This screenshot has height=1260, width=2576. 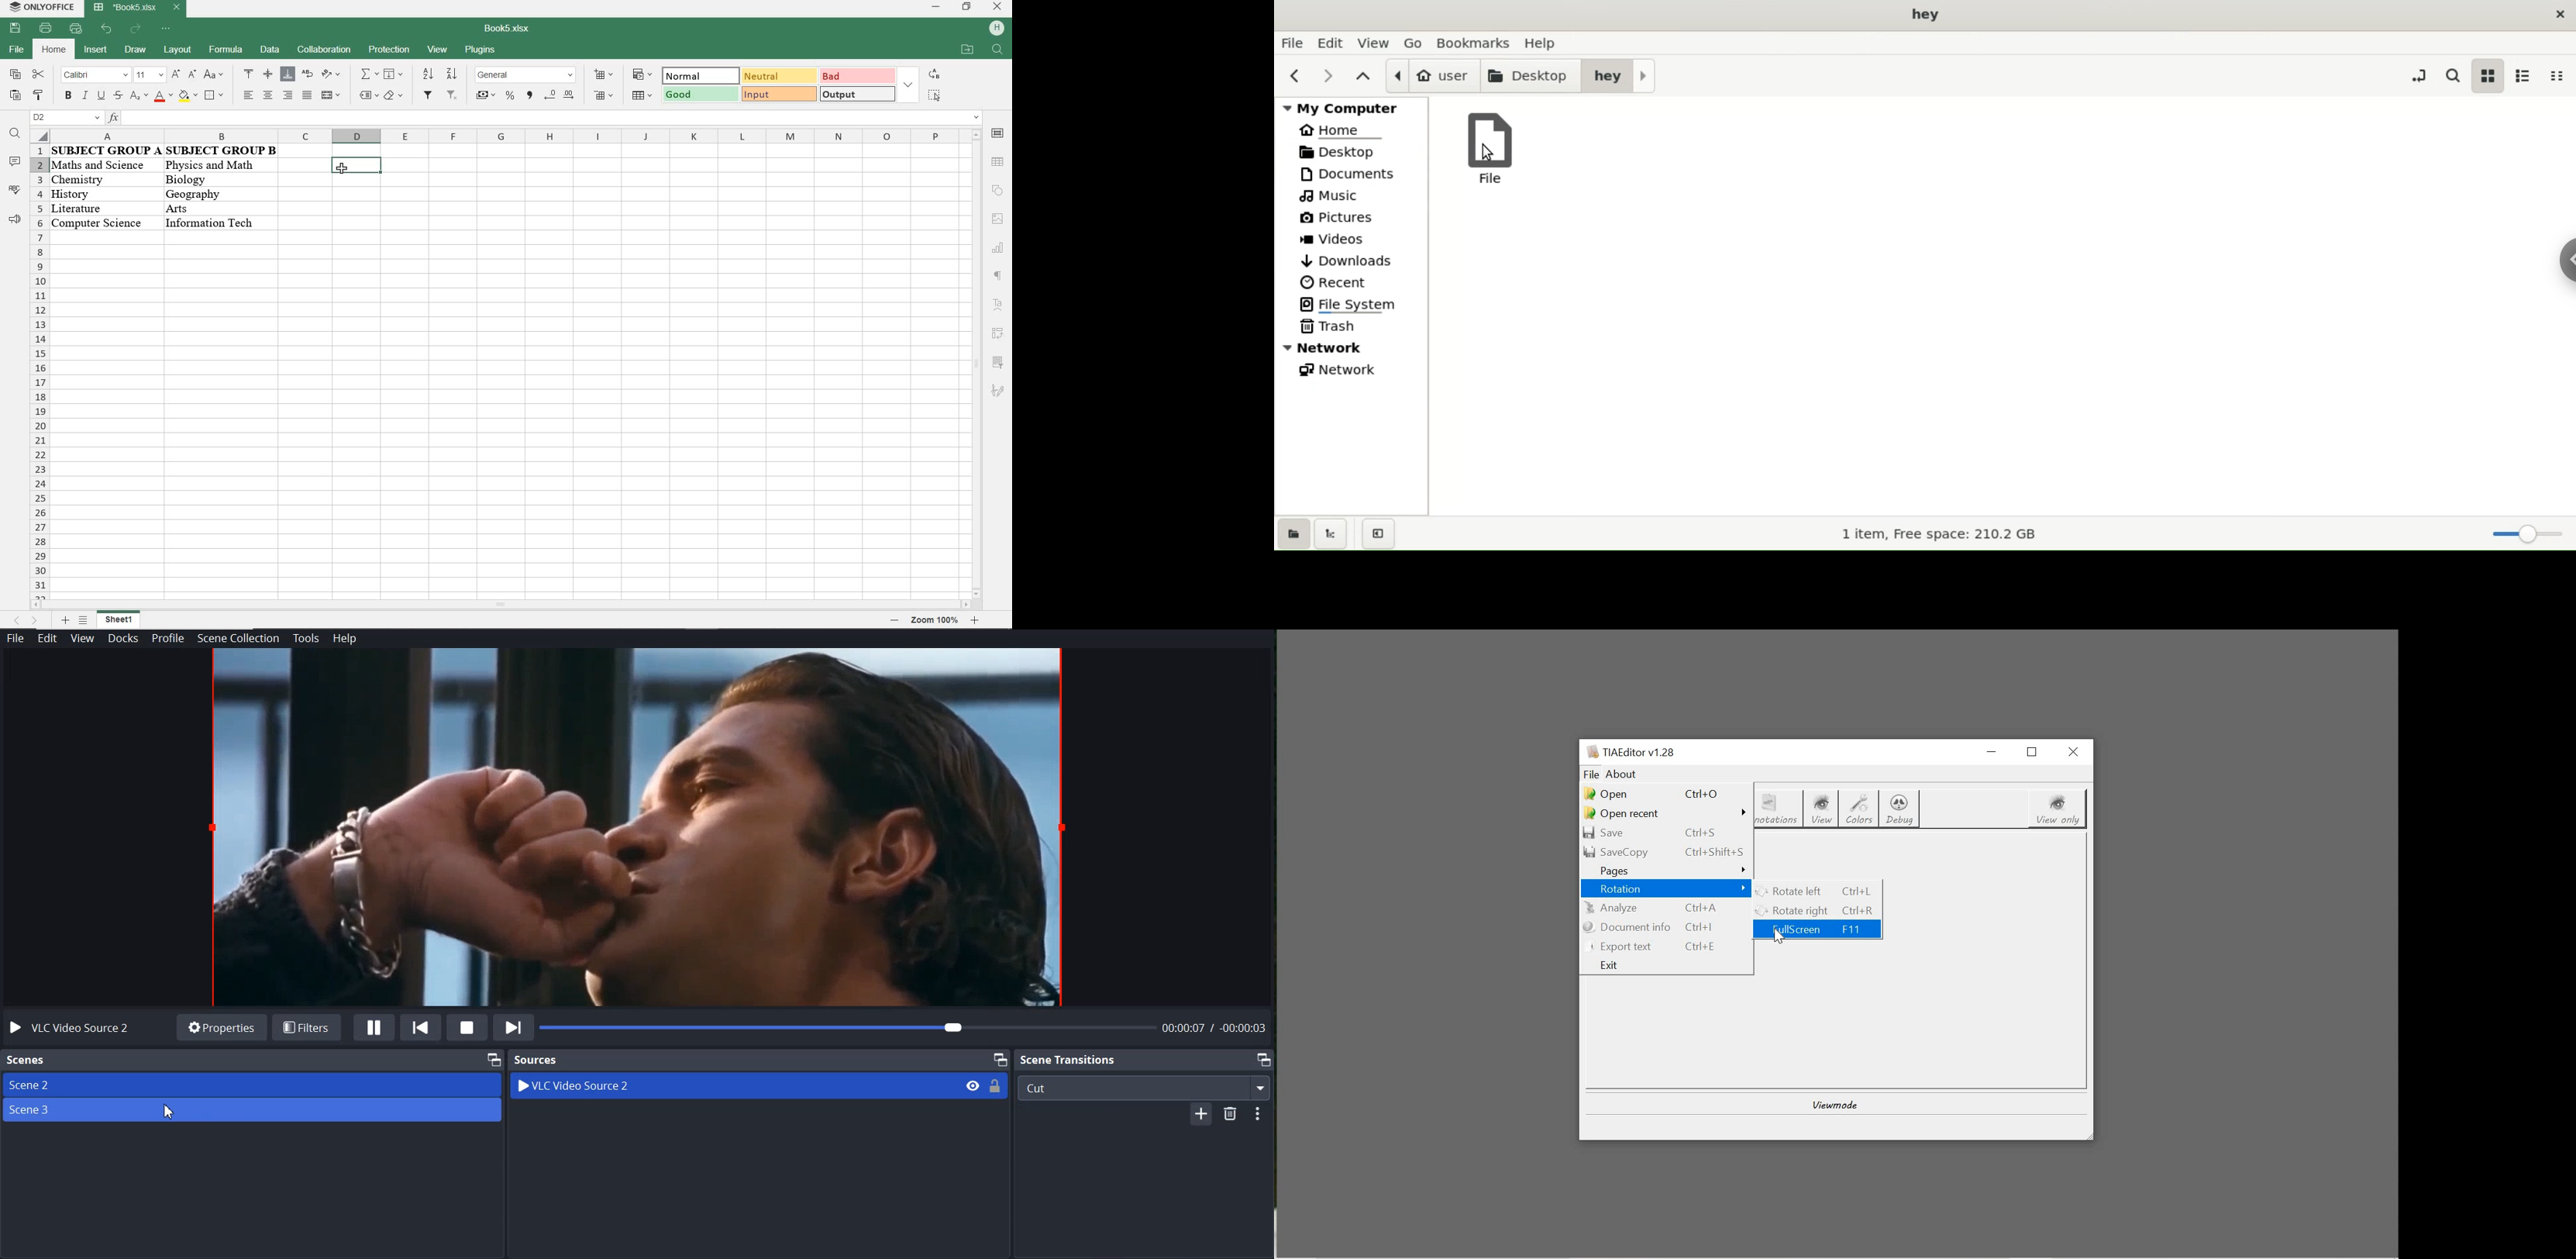 I want to click on Stop Media, so click(x=467, y=1027).